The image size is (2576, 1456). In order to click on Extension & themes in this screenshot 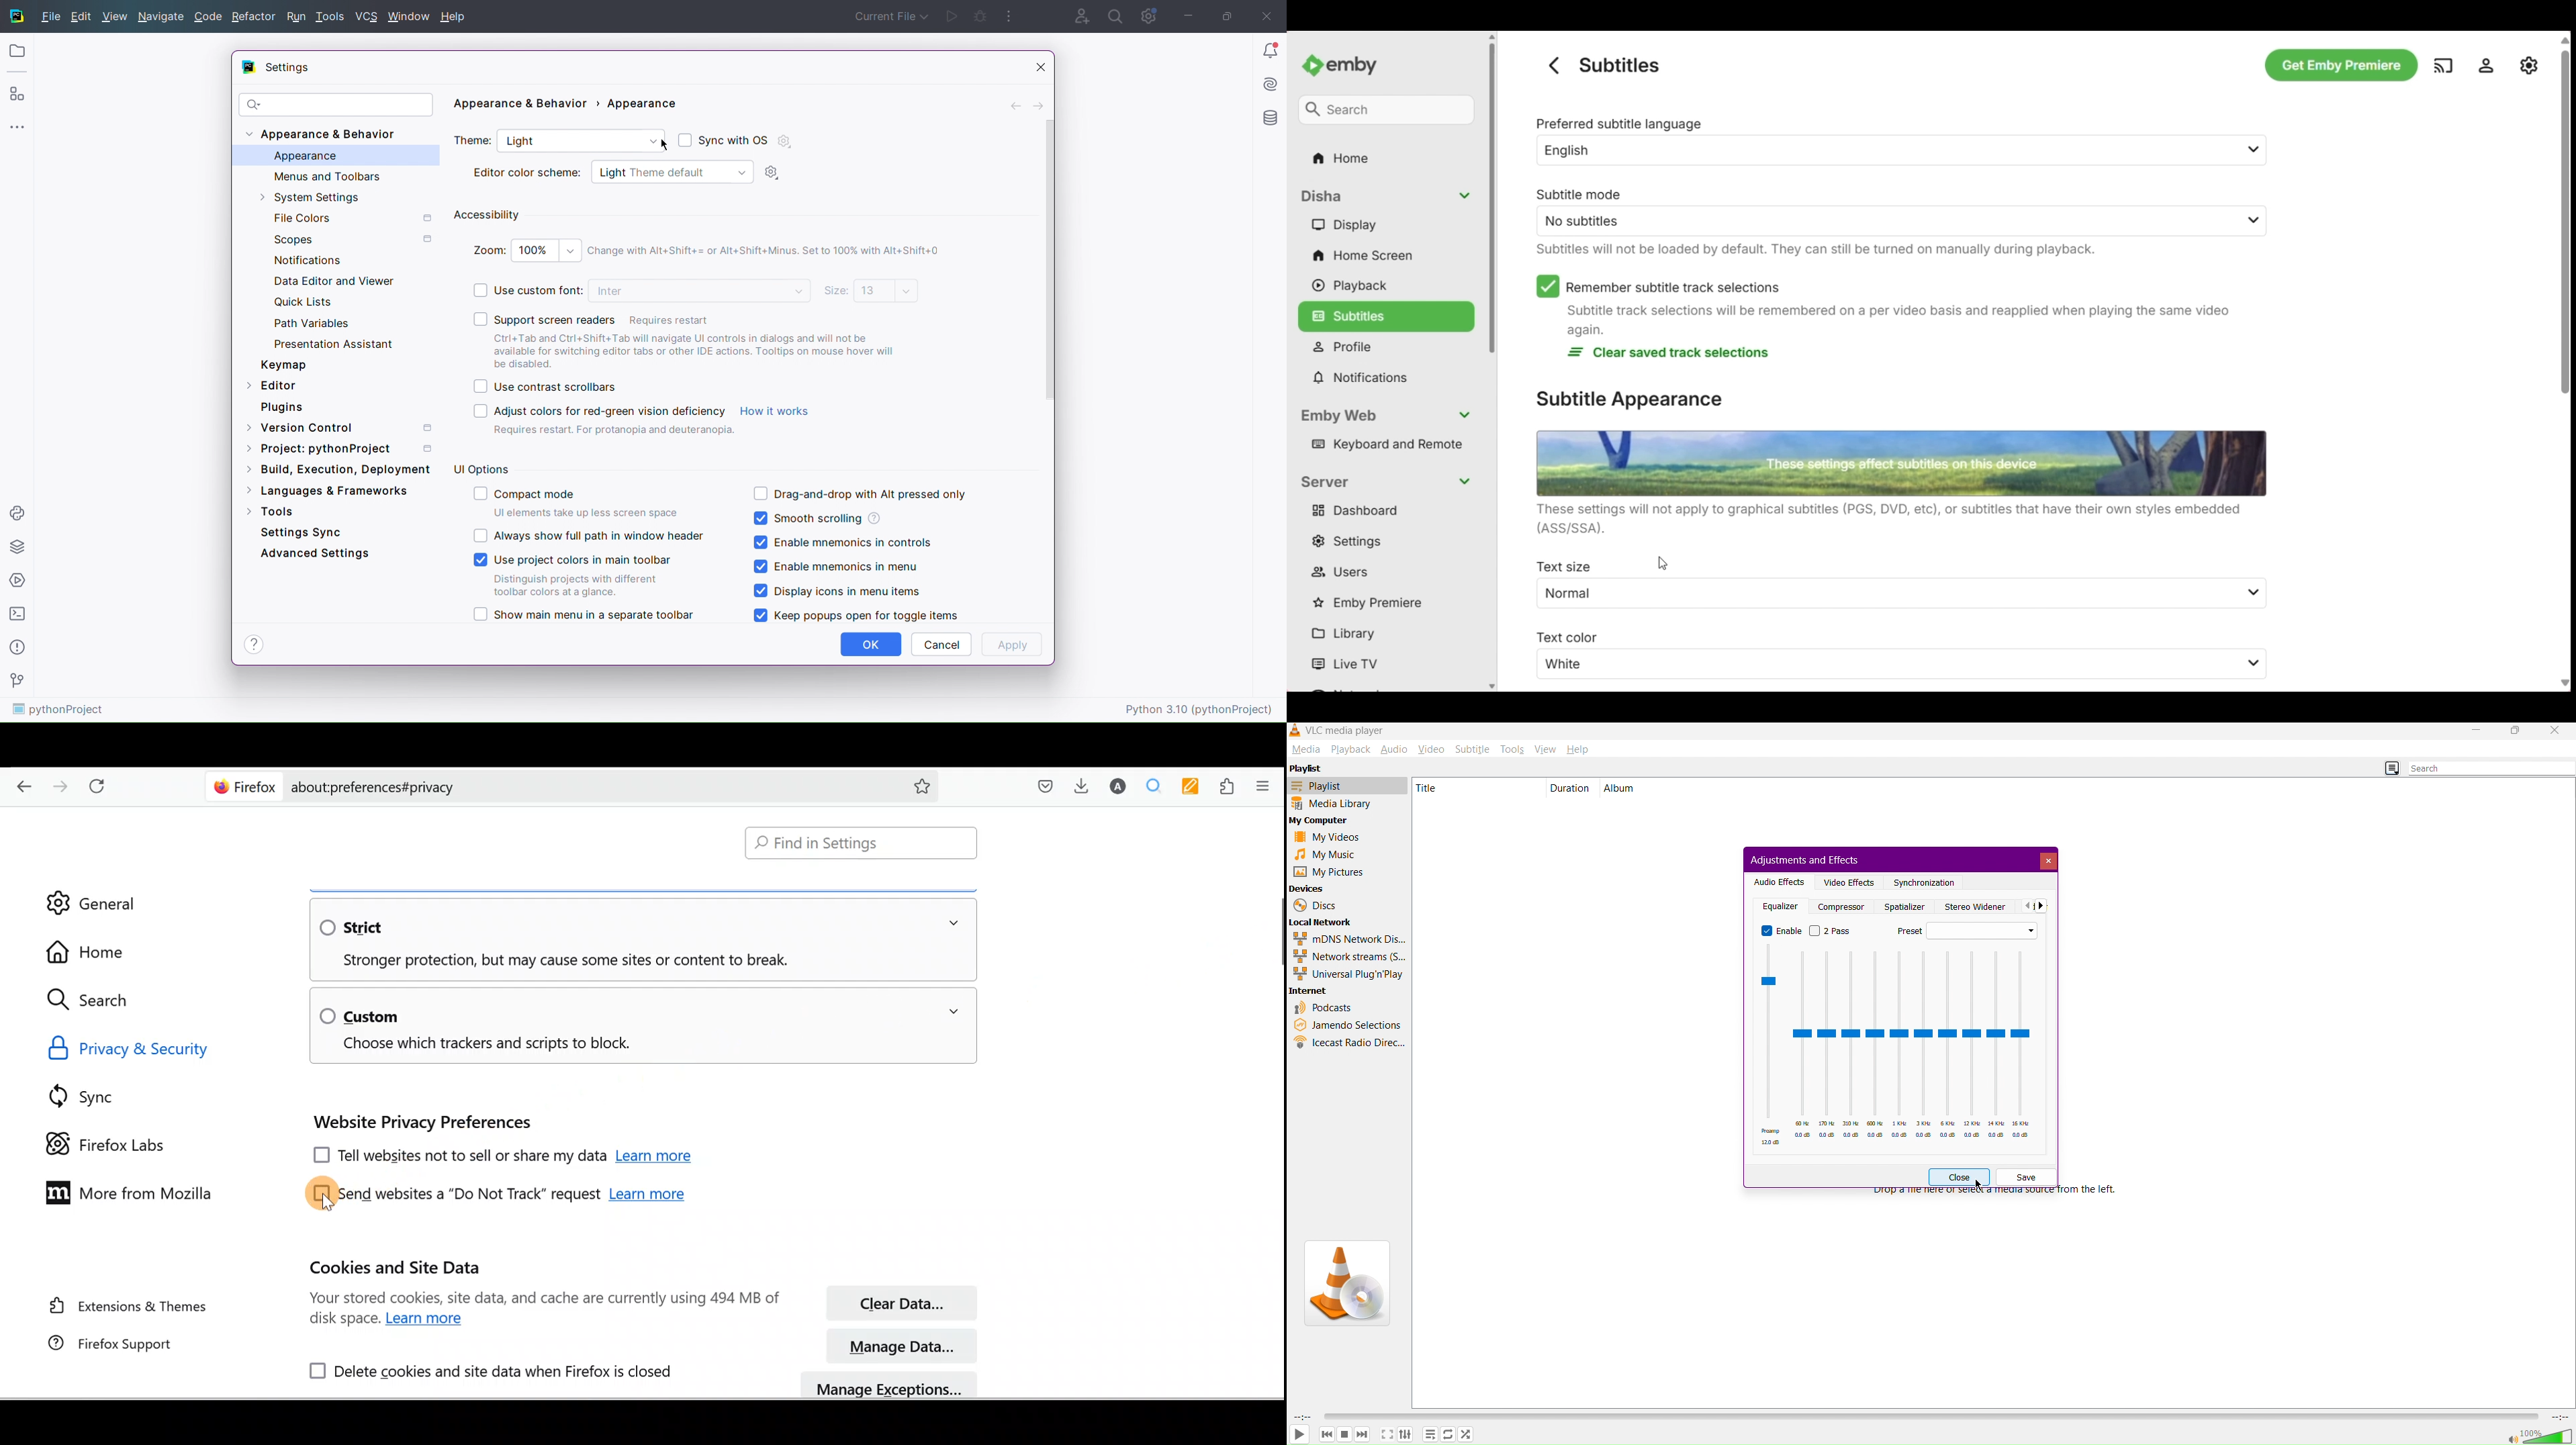, I will do `click(128, 1309)`.